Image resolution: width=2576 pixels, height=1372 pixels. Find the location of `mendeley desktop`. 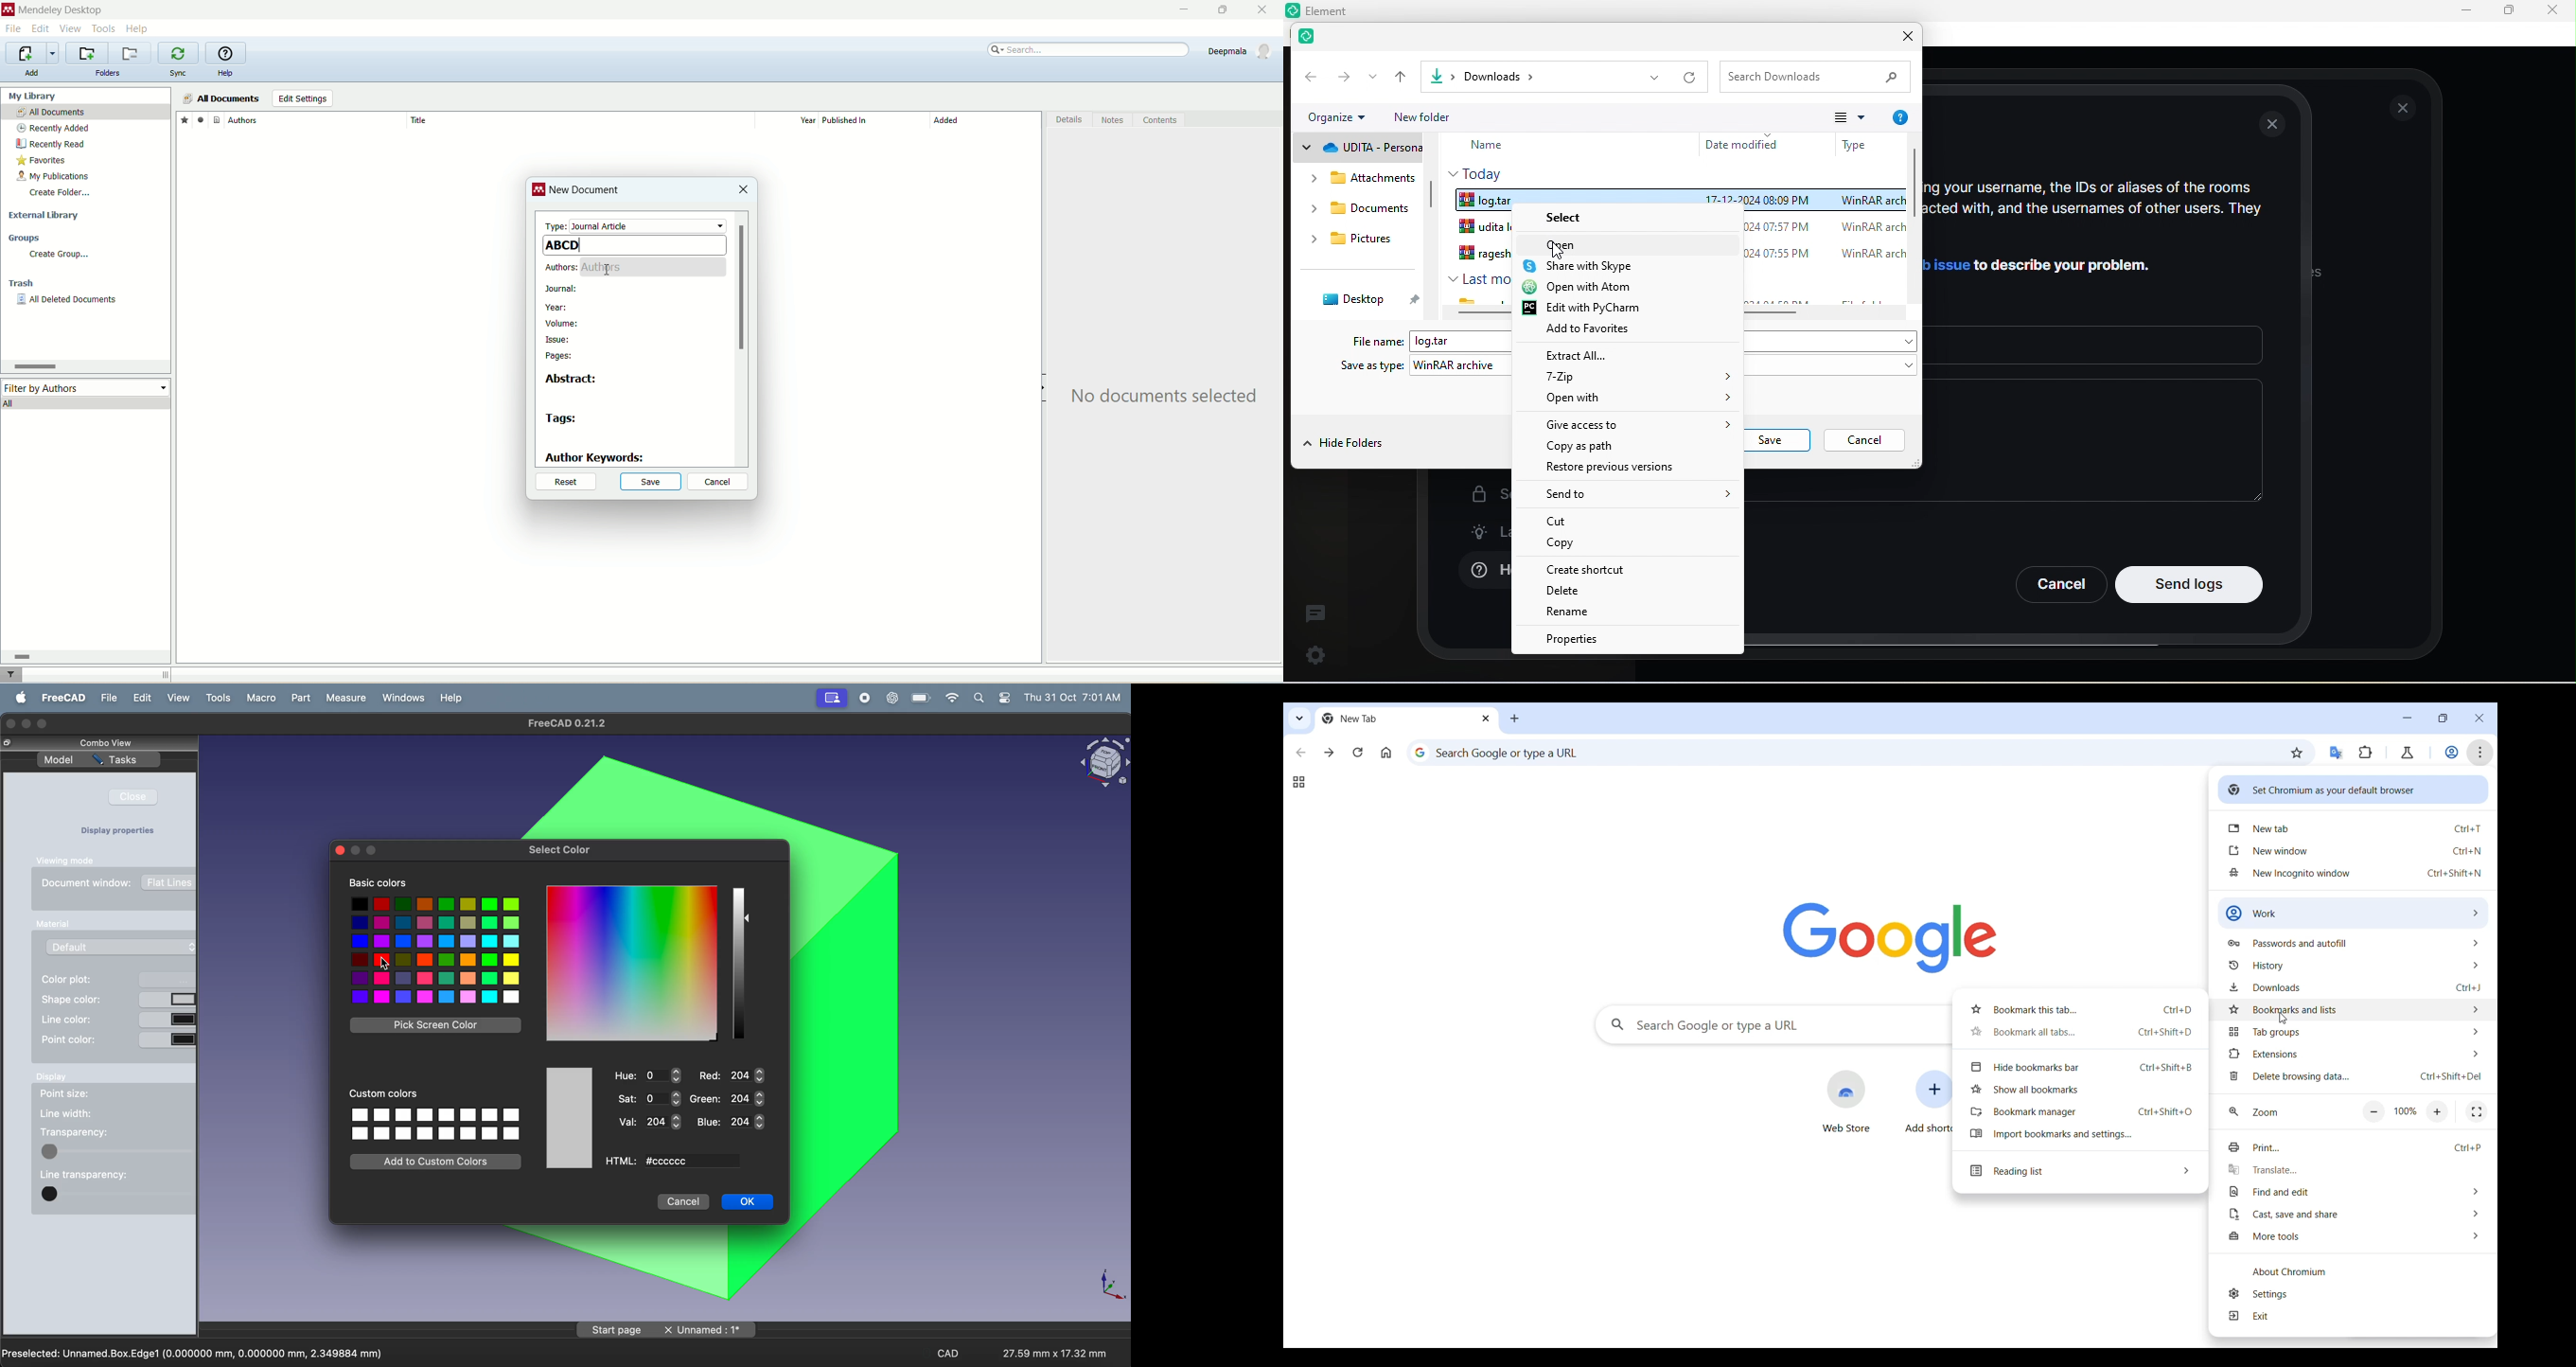

mendeley desktop is located at coordinates (59, 11).